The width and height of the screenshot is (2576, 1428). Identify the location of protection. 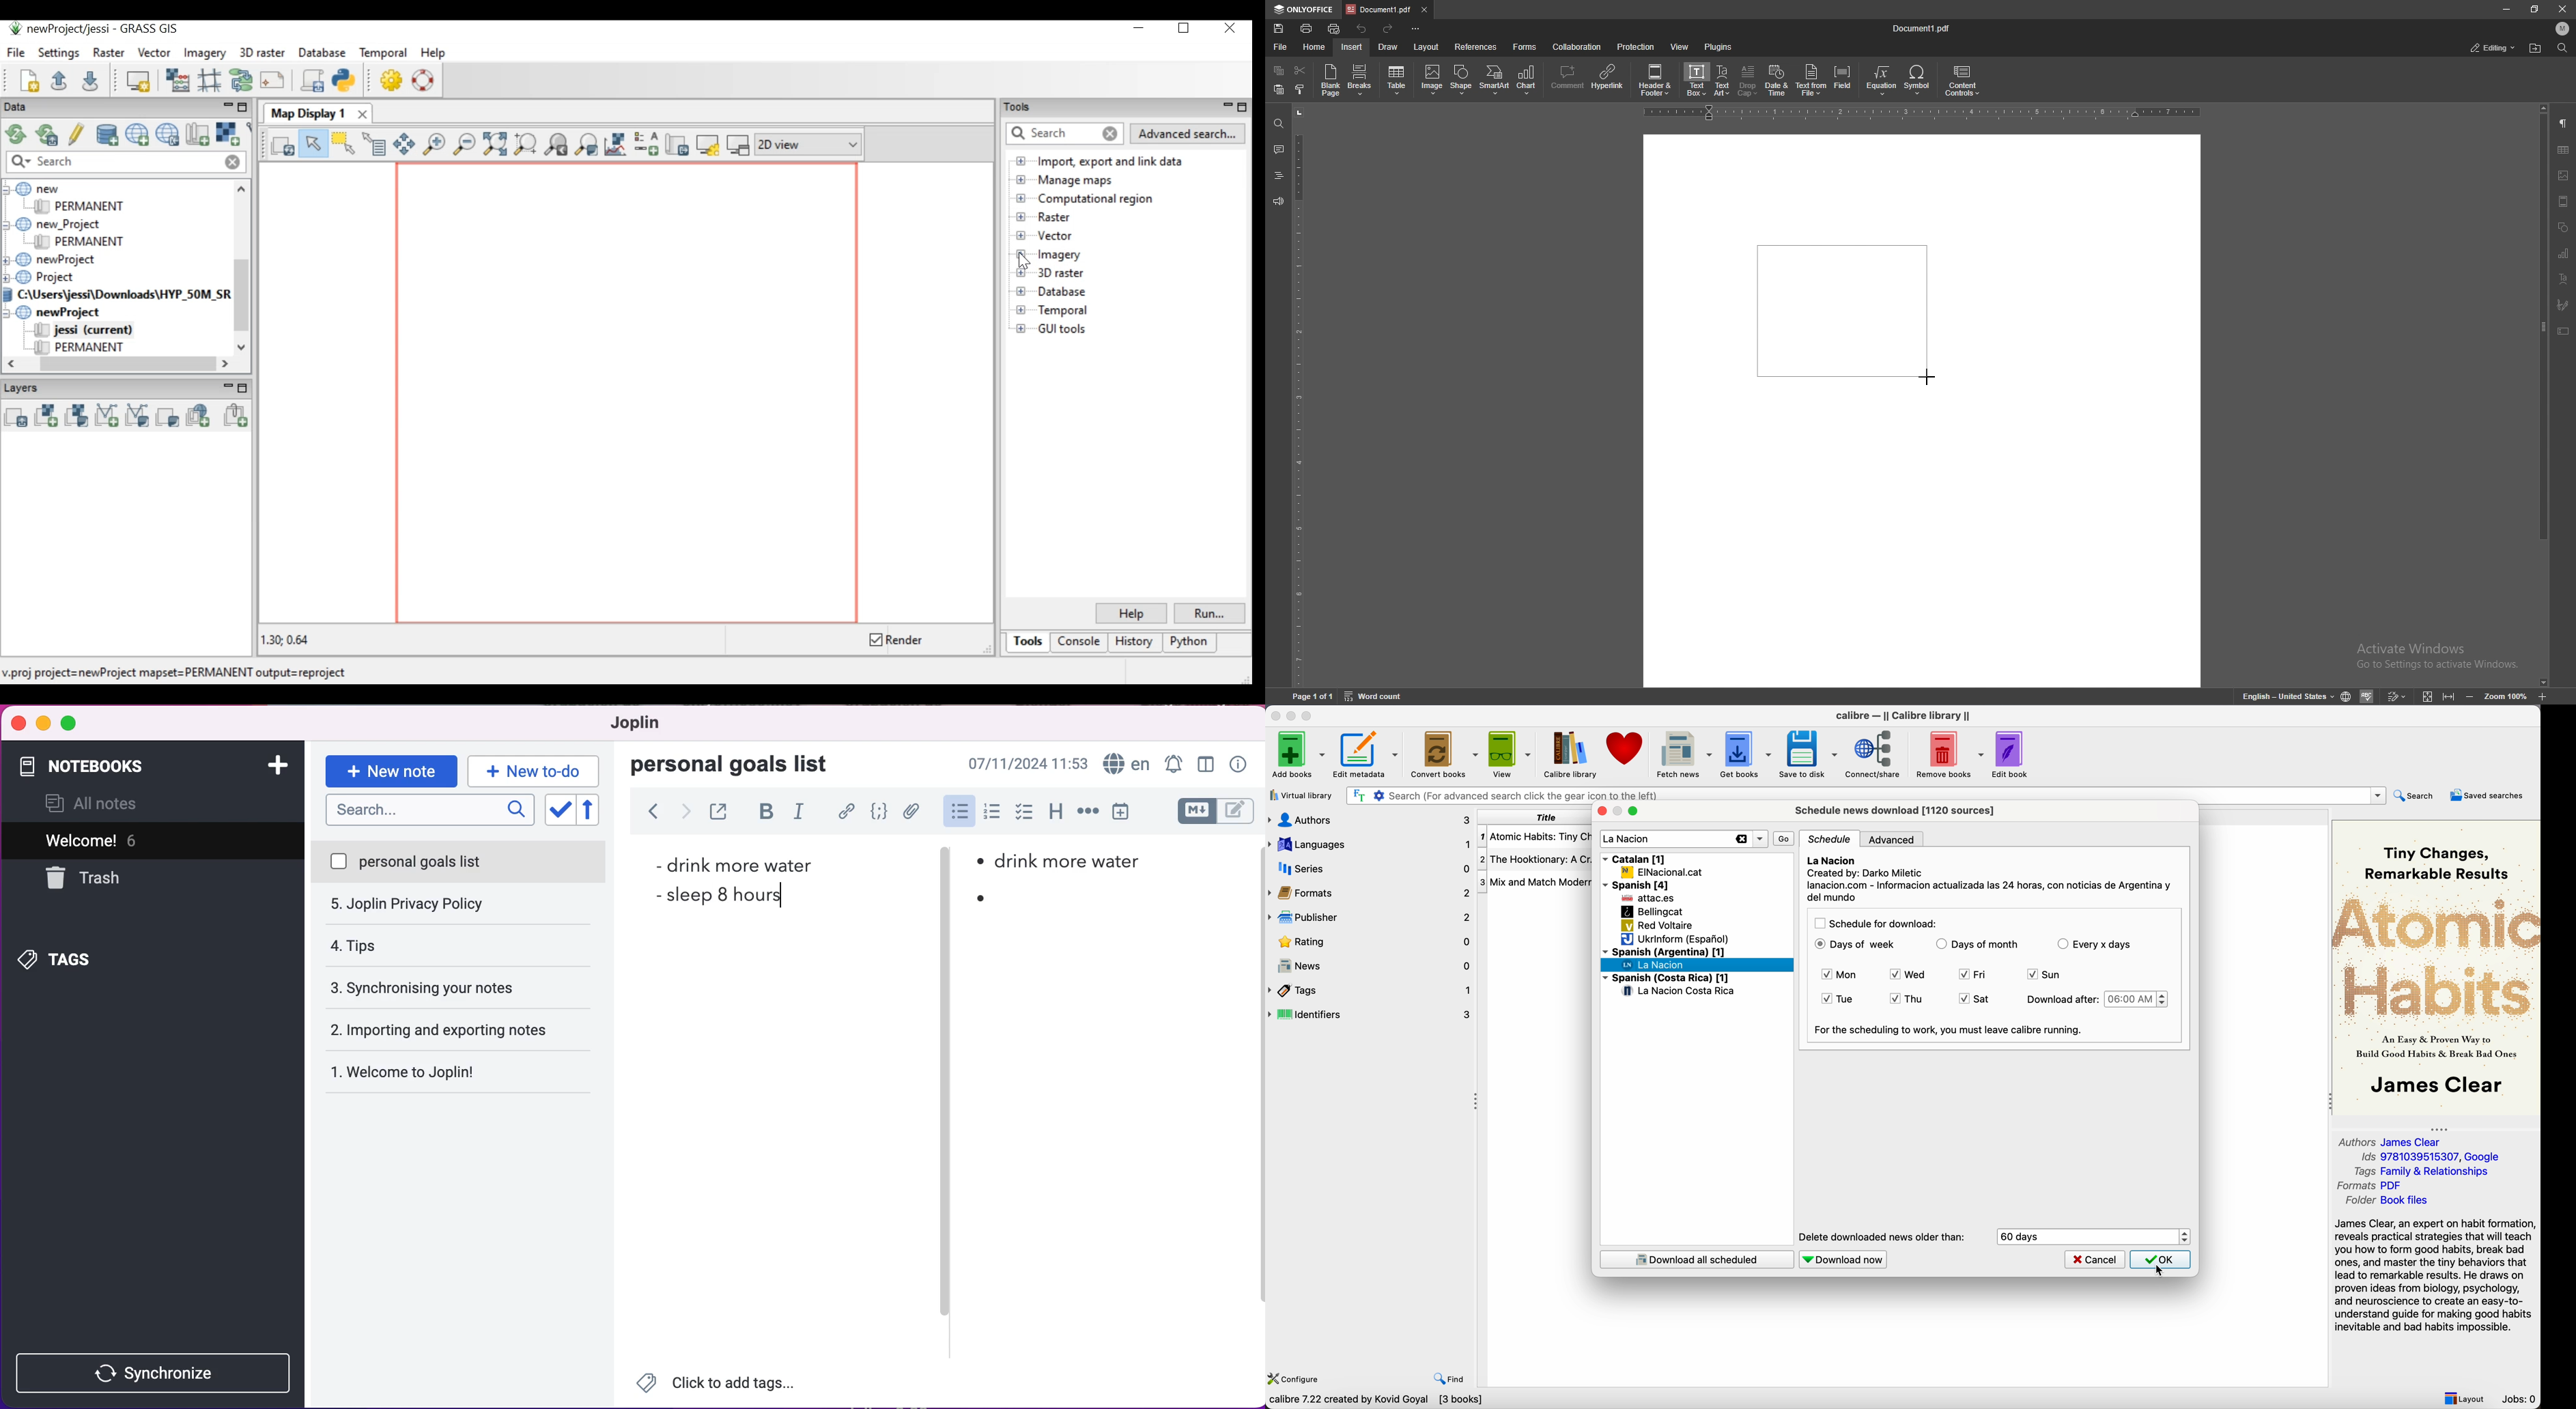
(1636, 46).